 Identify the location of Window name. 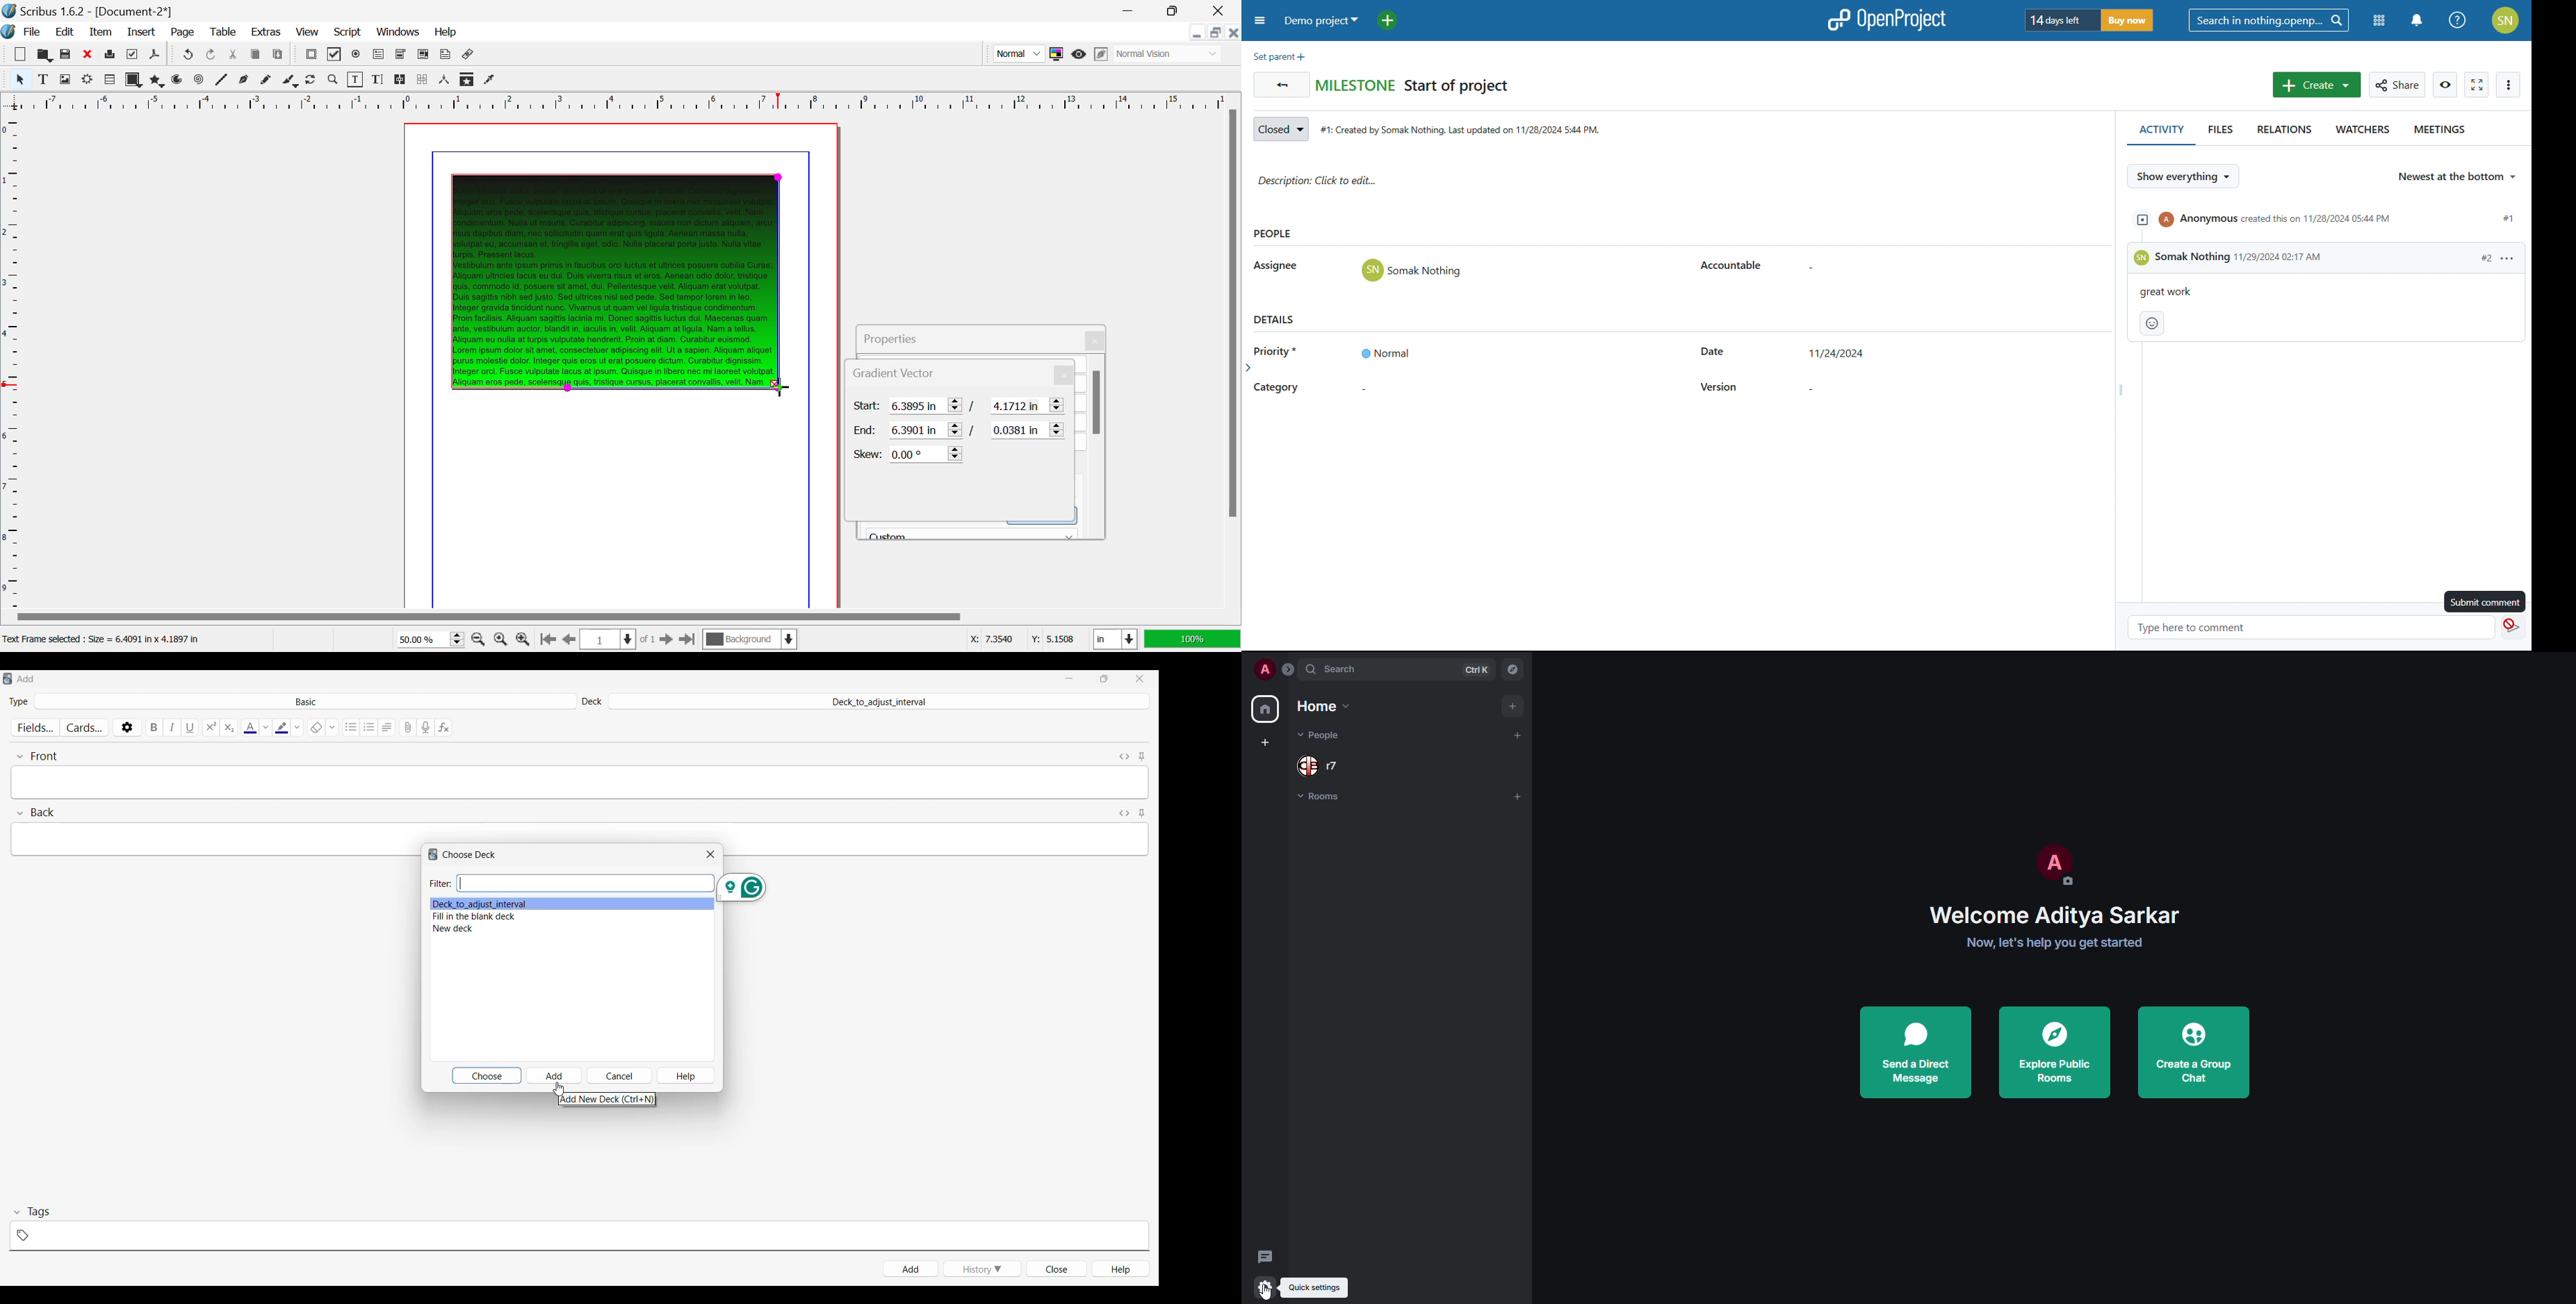
(470, 855).